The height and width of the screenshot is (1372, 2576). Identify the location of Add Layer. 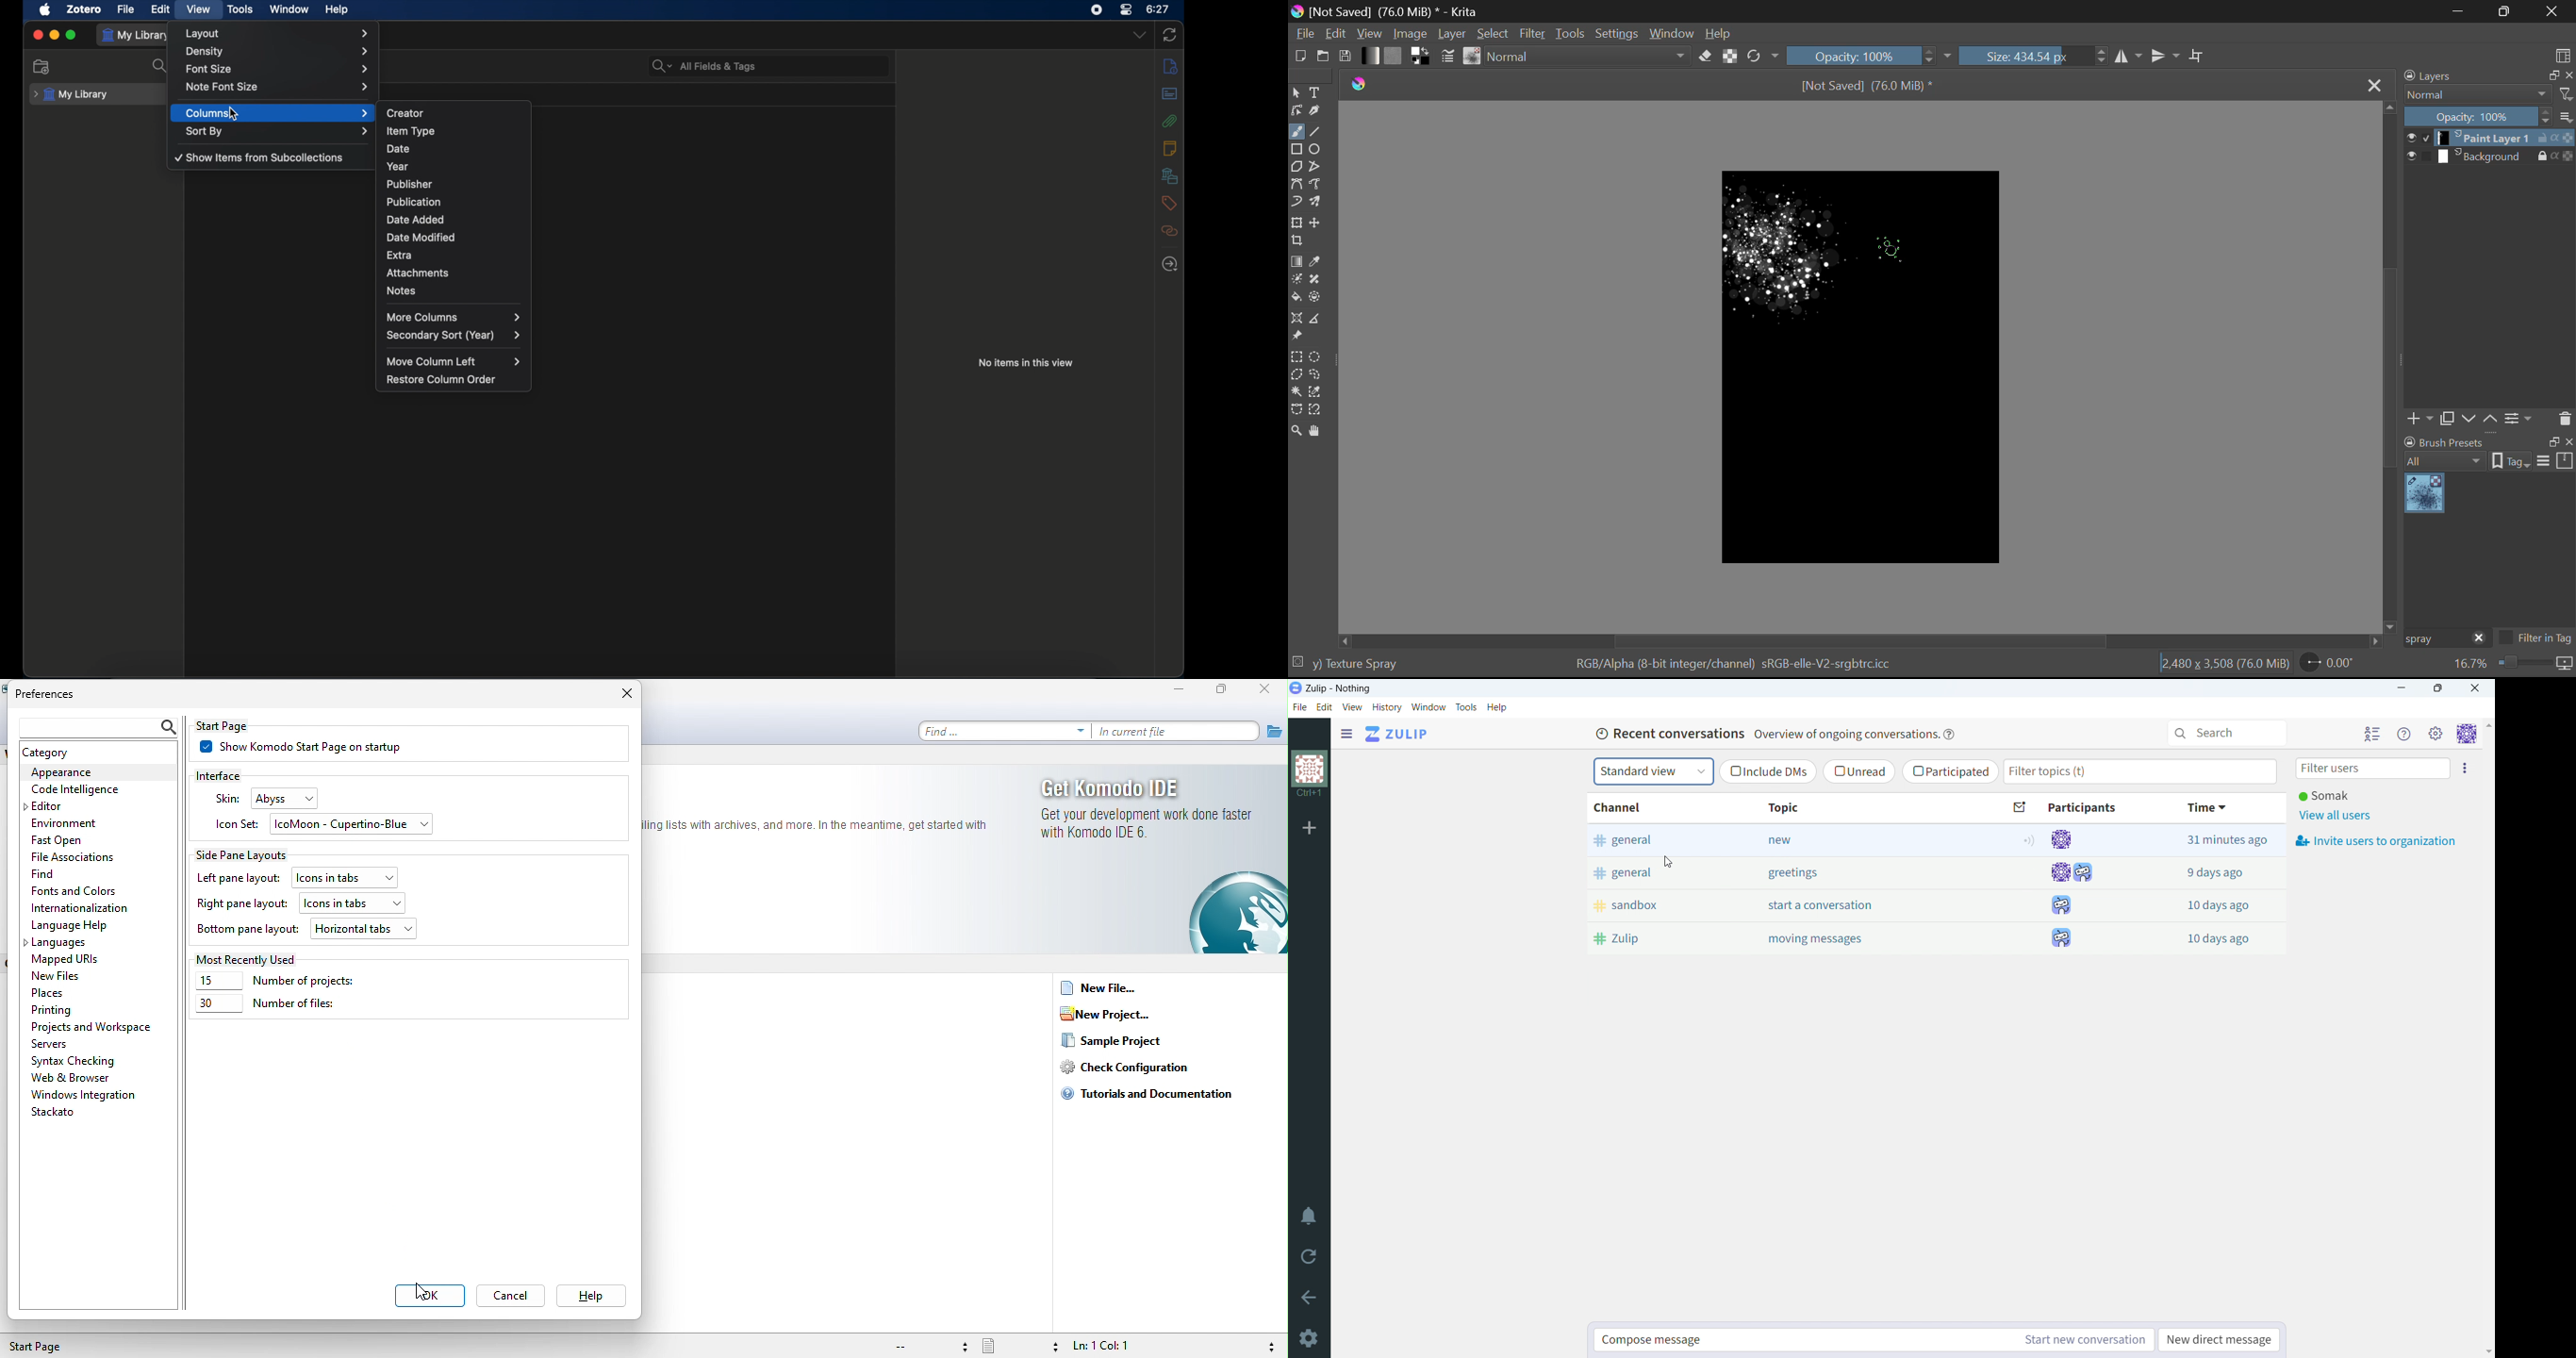
(2420, 421).